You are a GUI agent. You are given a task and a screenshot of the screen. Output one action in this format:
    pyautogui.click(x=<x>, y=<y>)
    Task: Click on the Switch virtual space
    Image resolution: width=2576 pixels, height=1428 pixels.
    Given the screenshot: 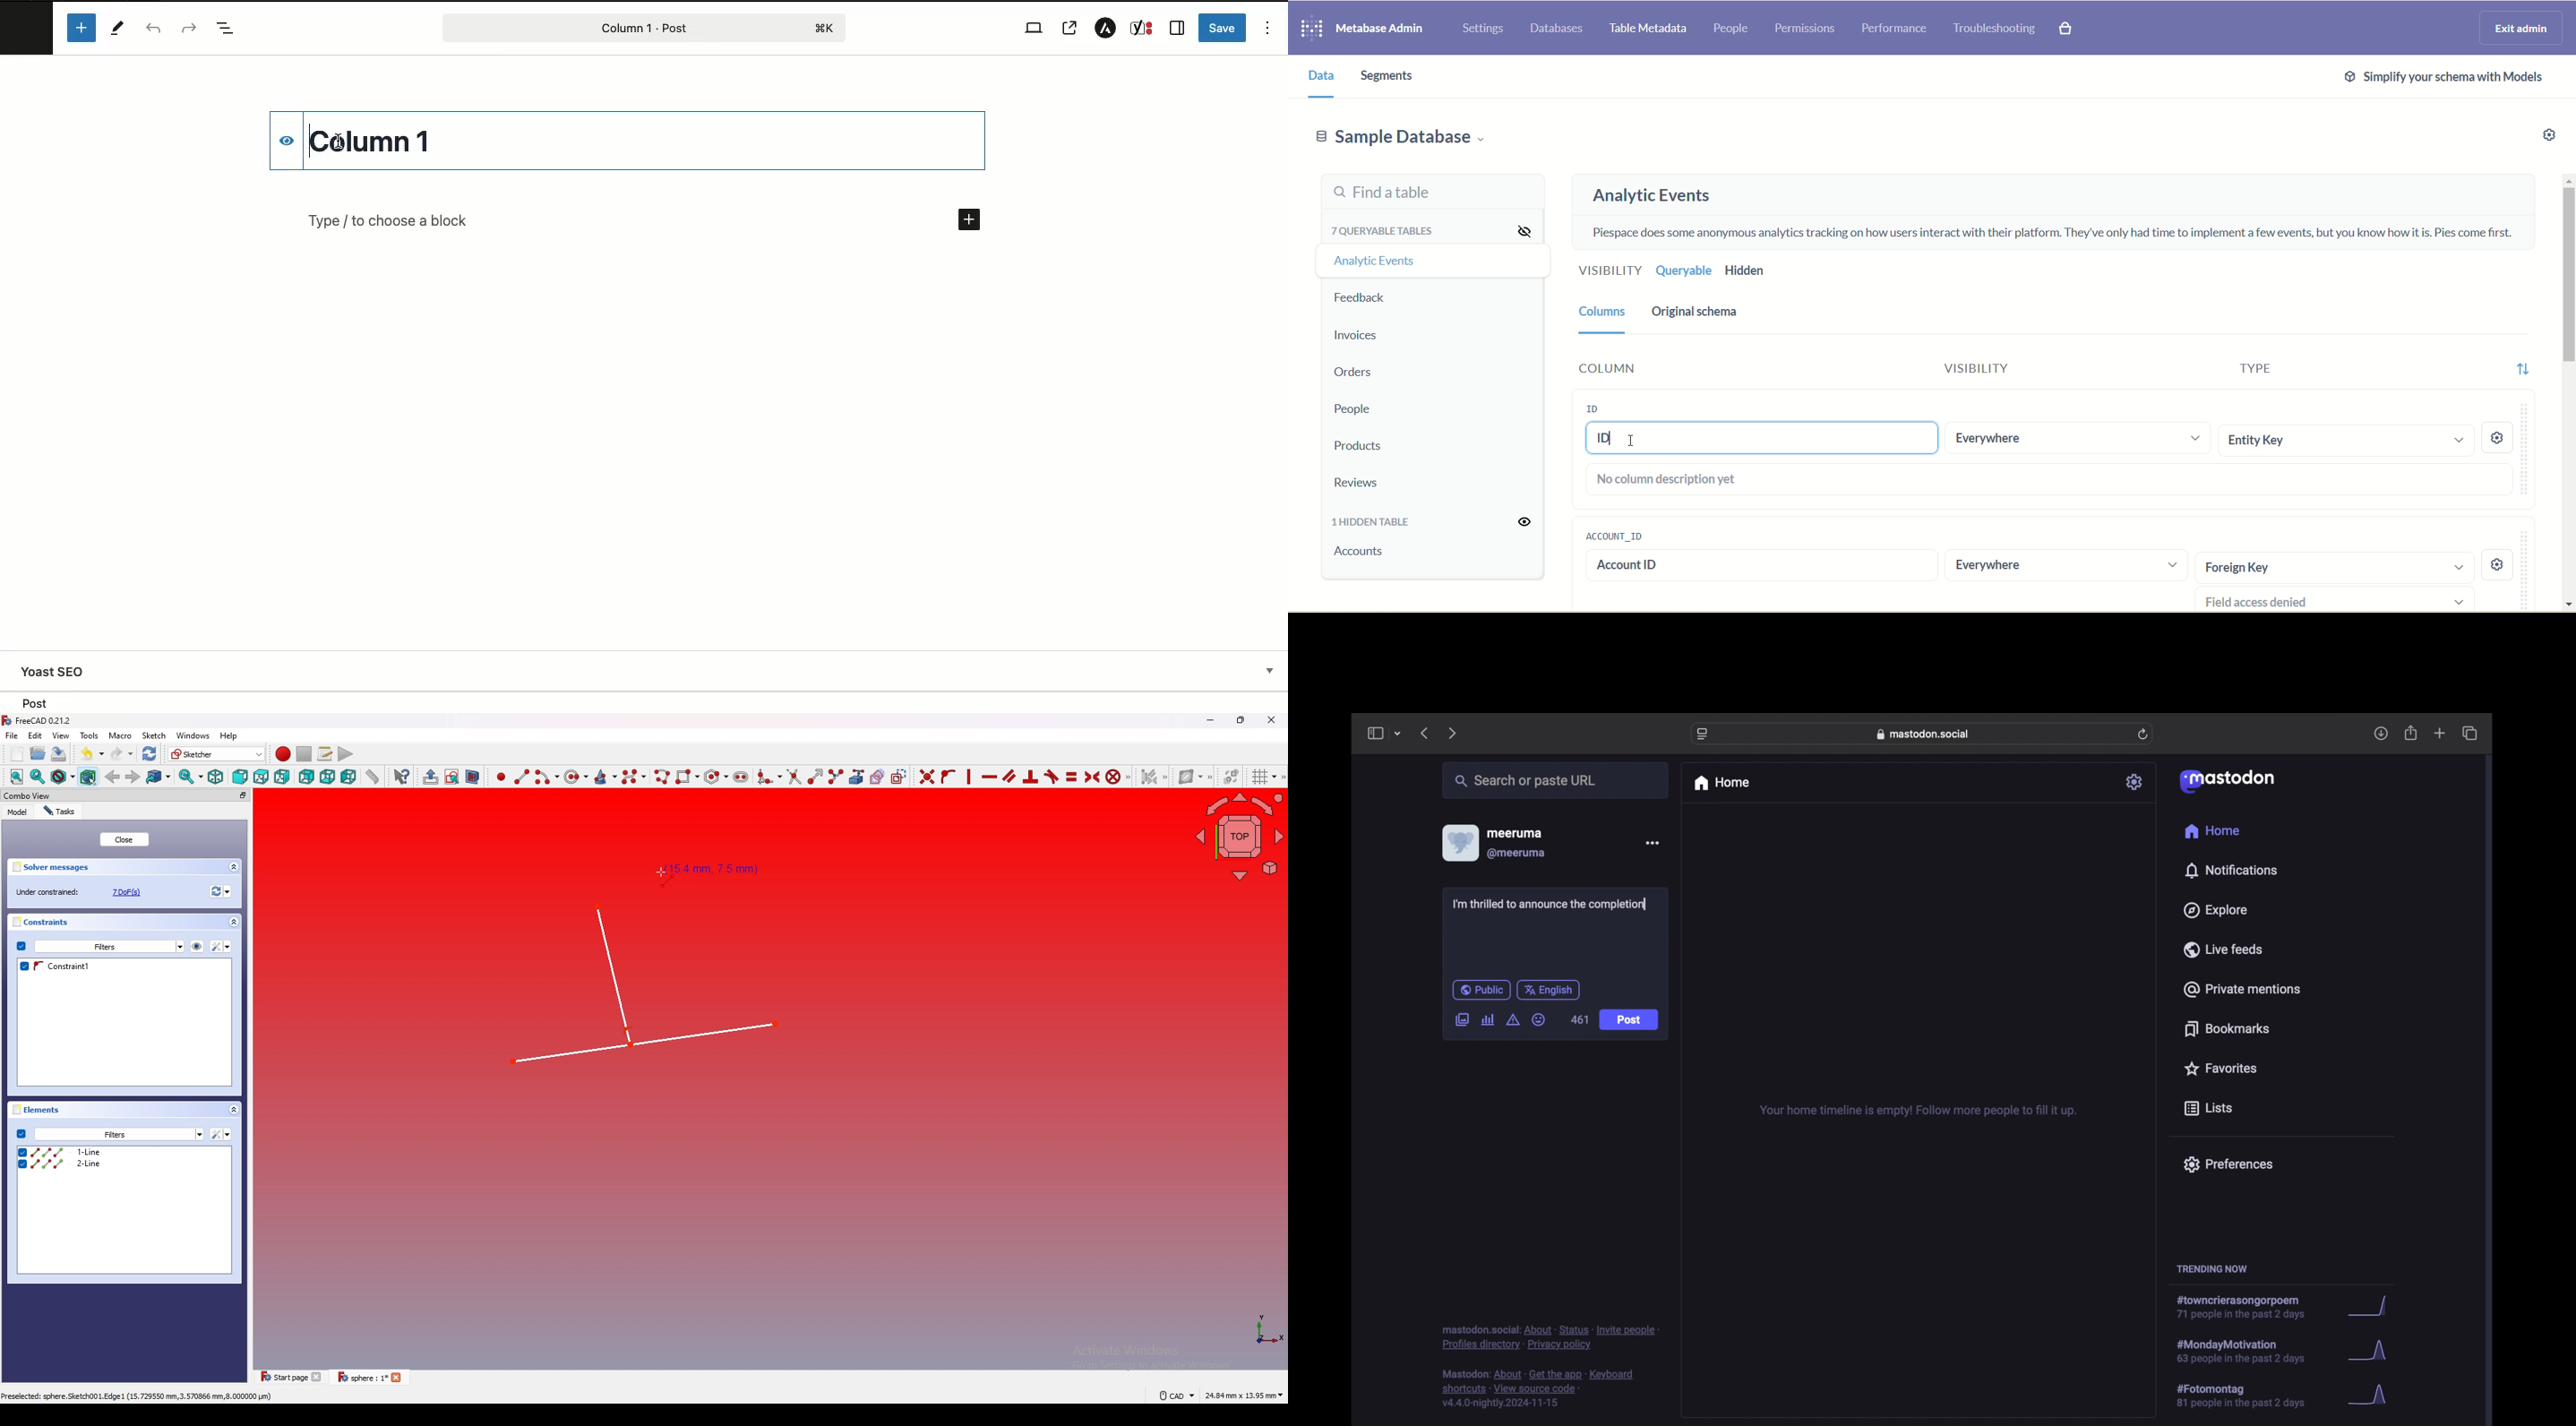 What is the action you would take?
    pyautogui.click(x=1230, y=777)
    